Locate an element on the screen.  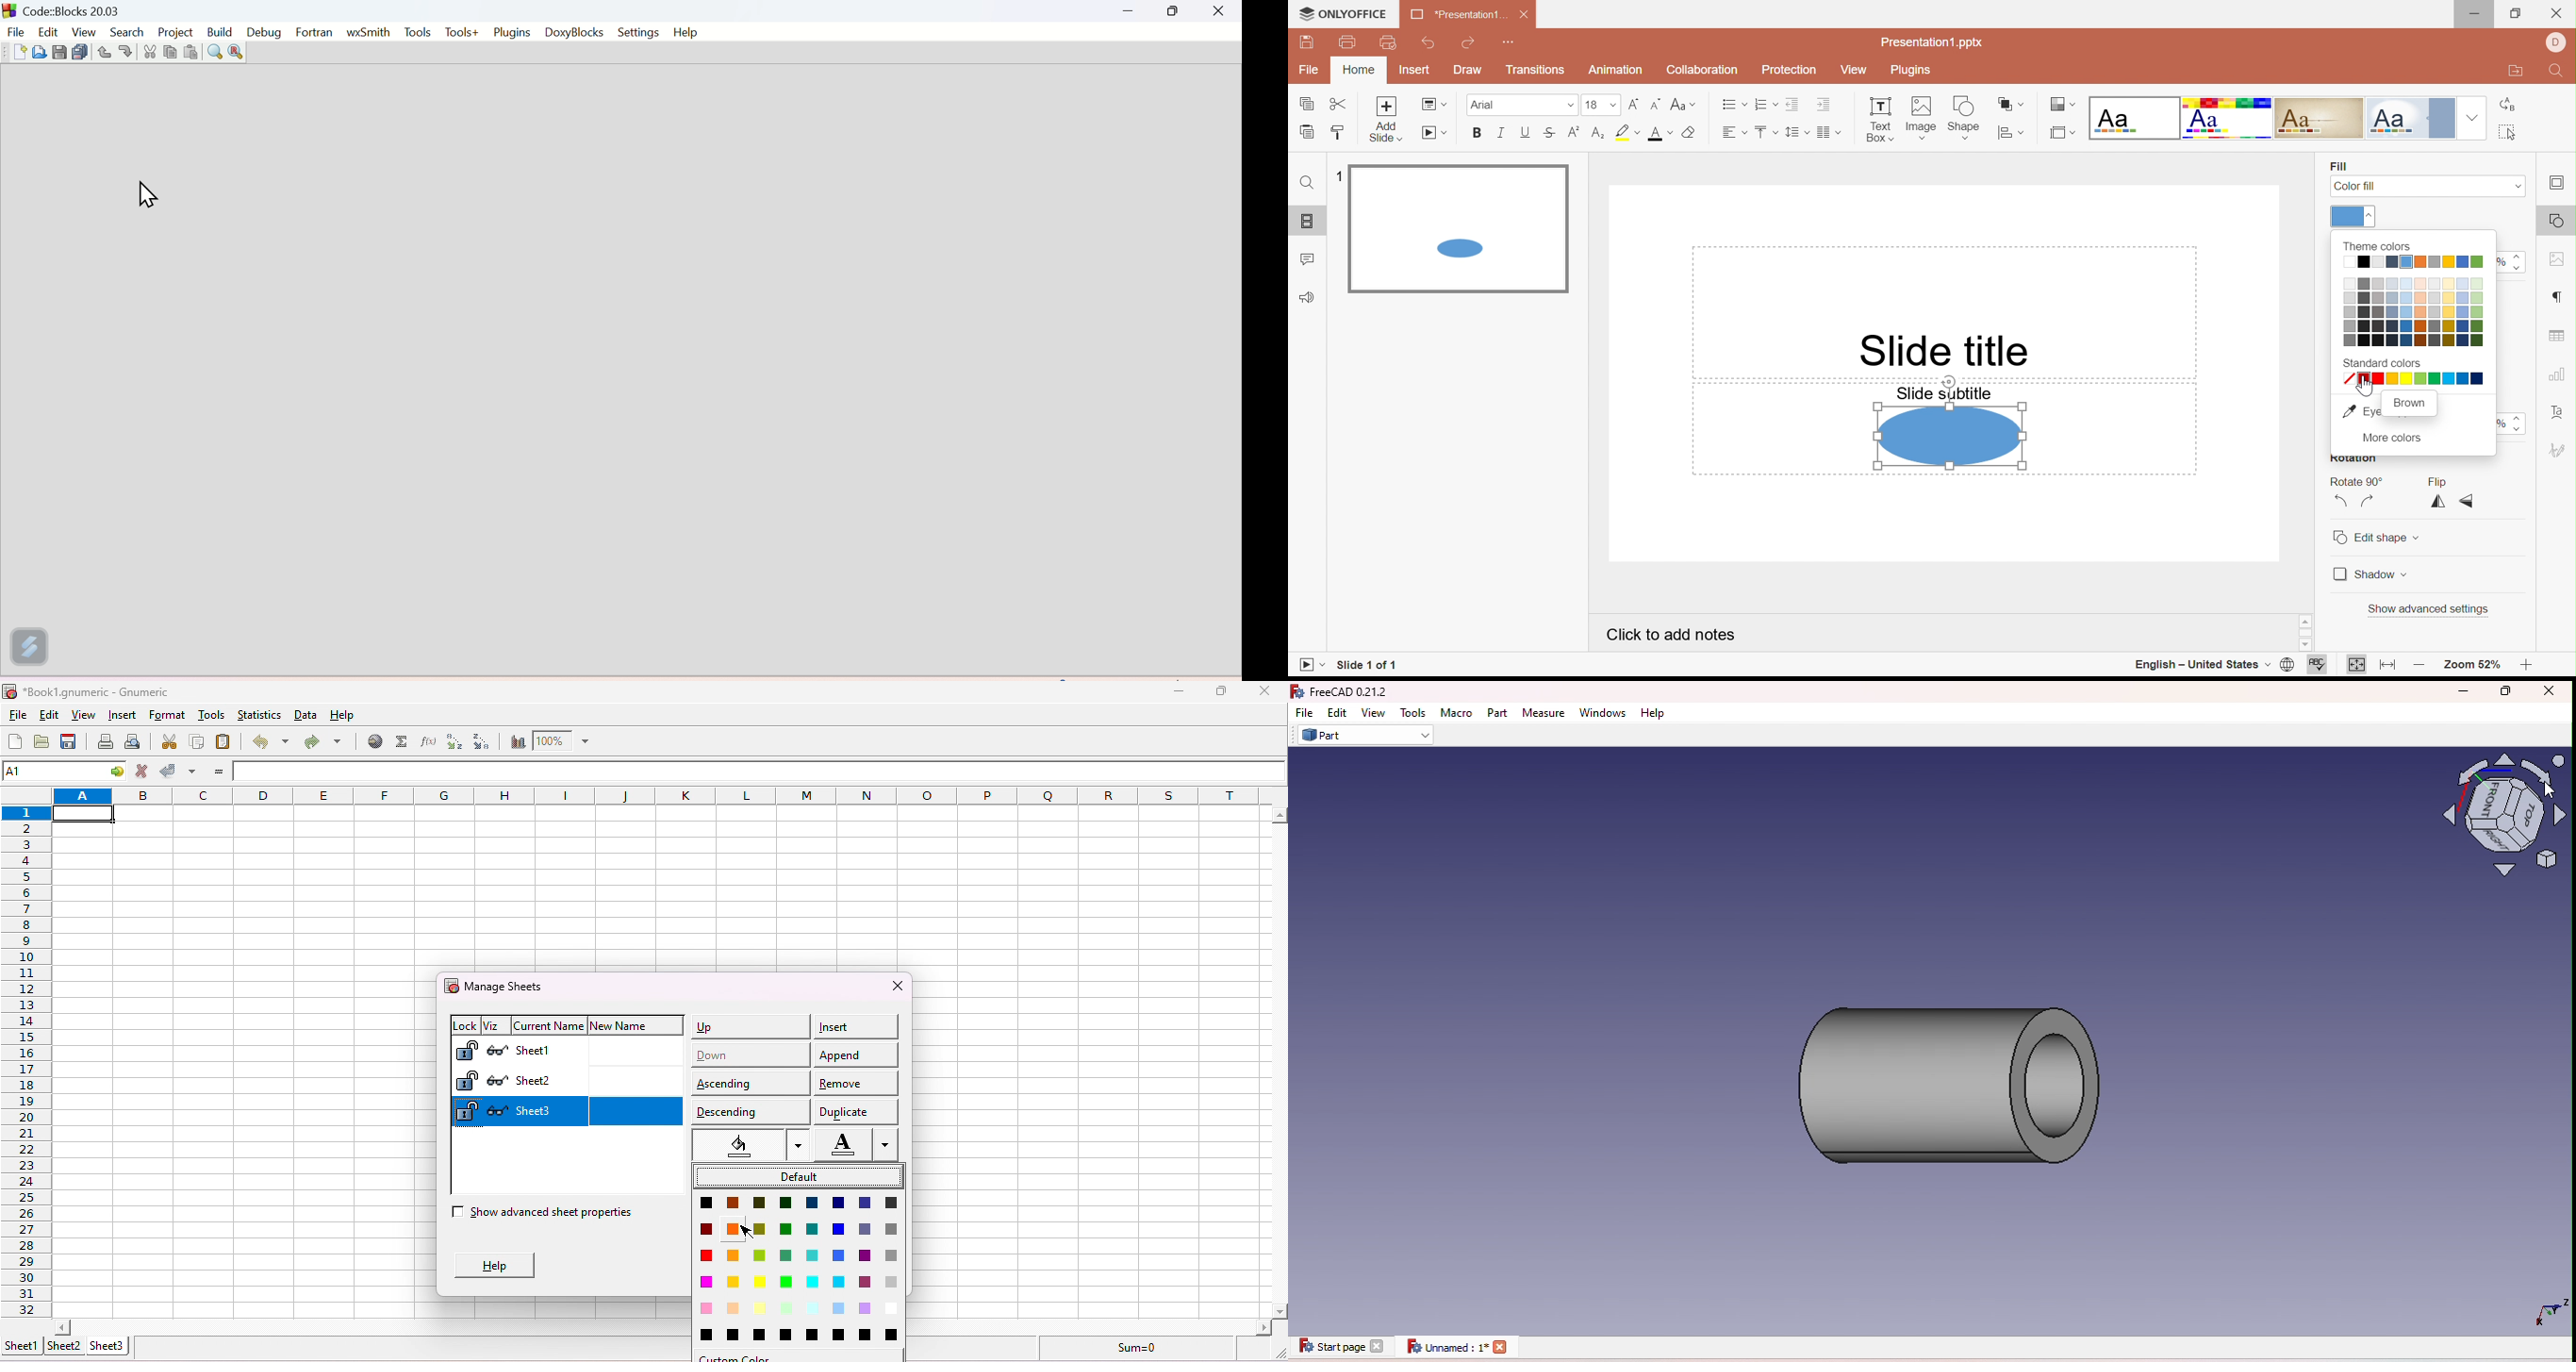
sheet 1 is located at coordinates (22, 1349).